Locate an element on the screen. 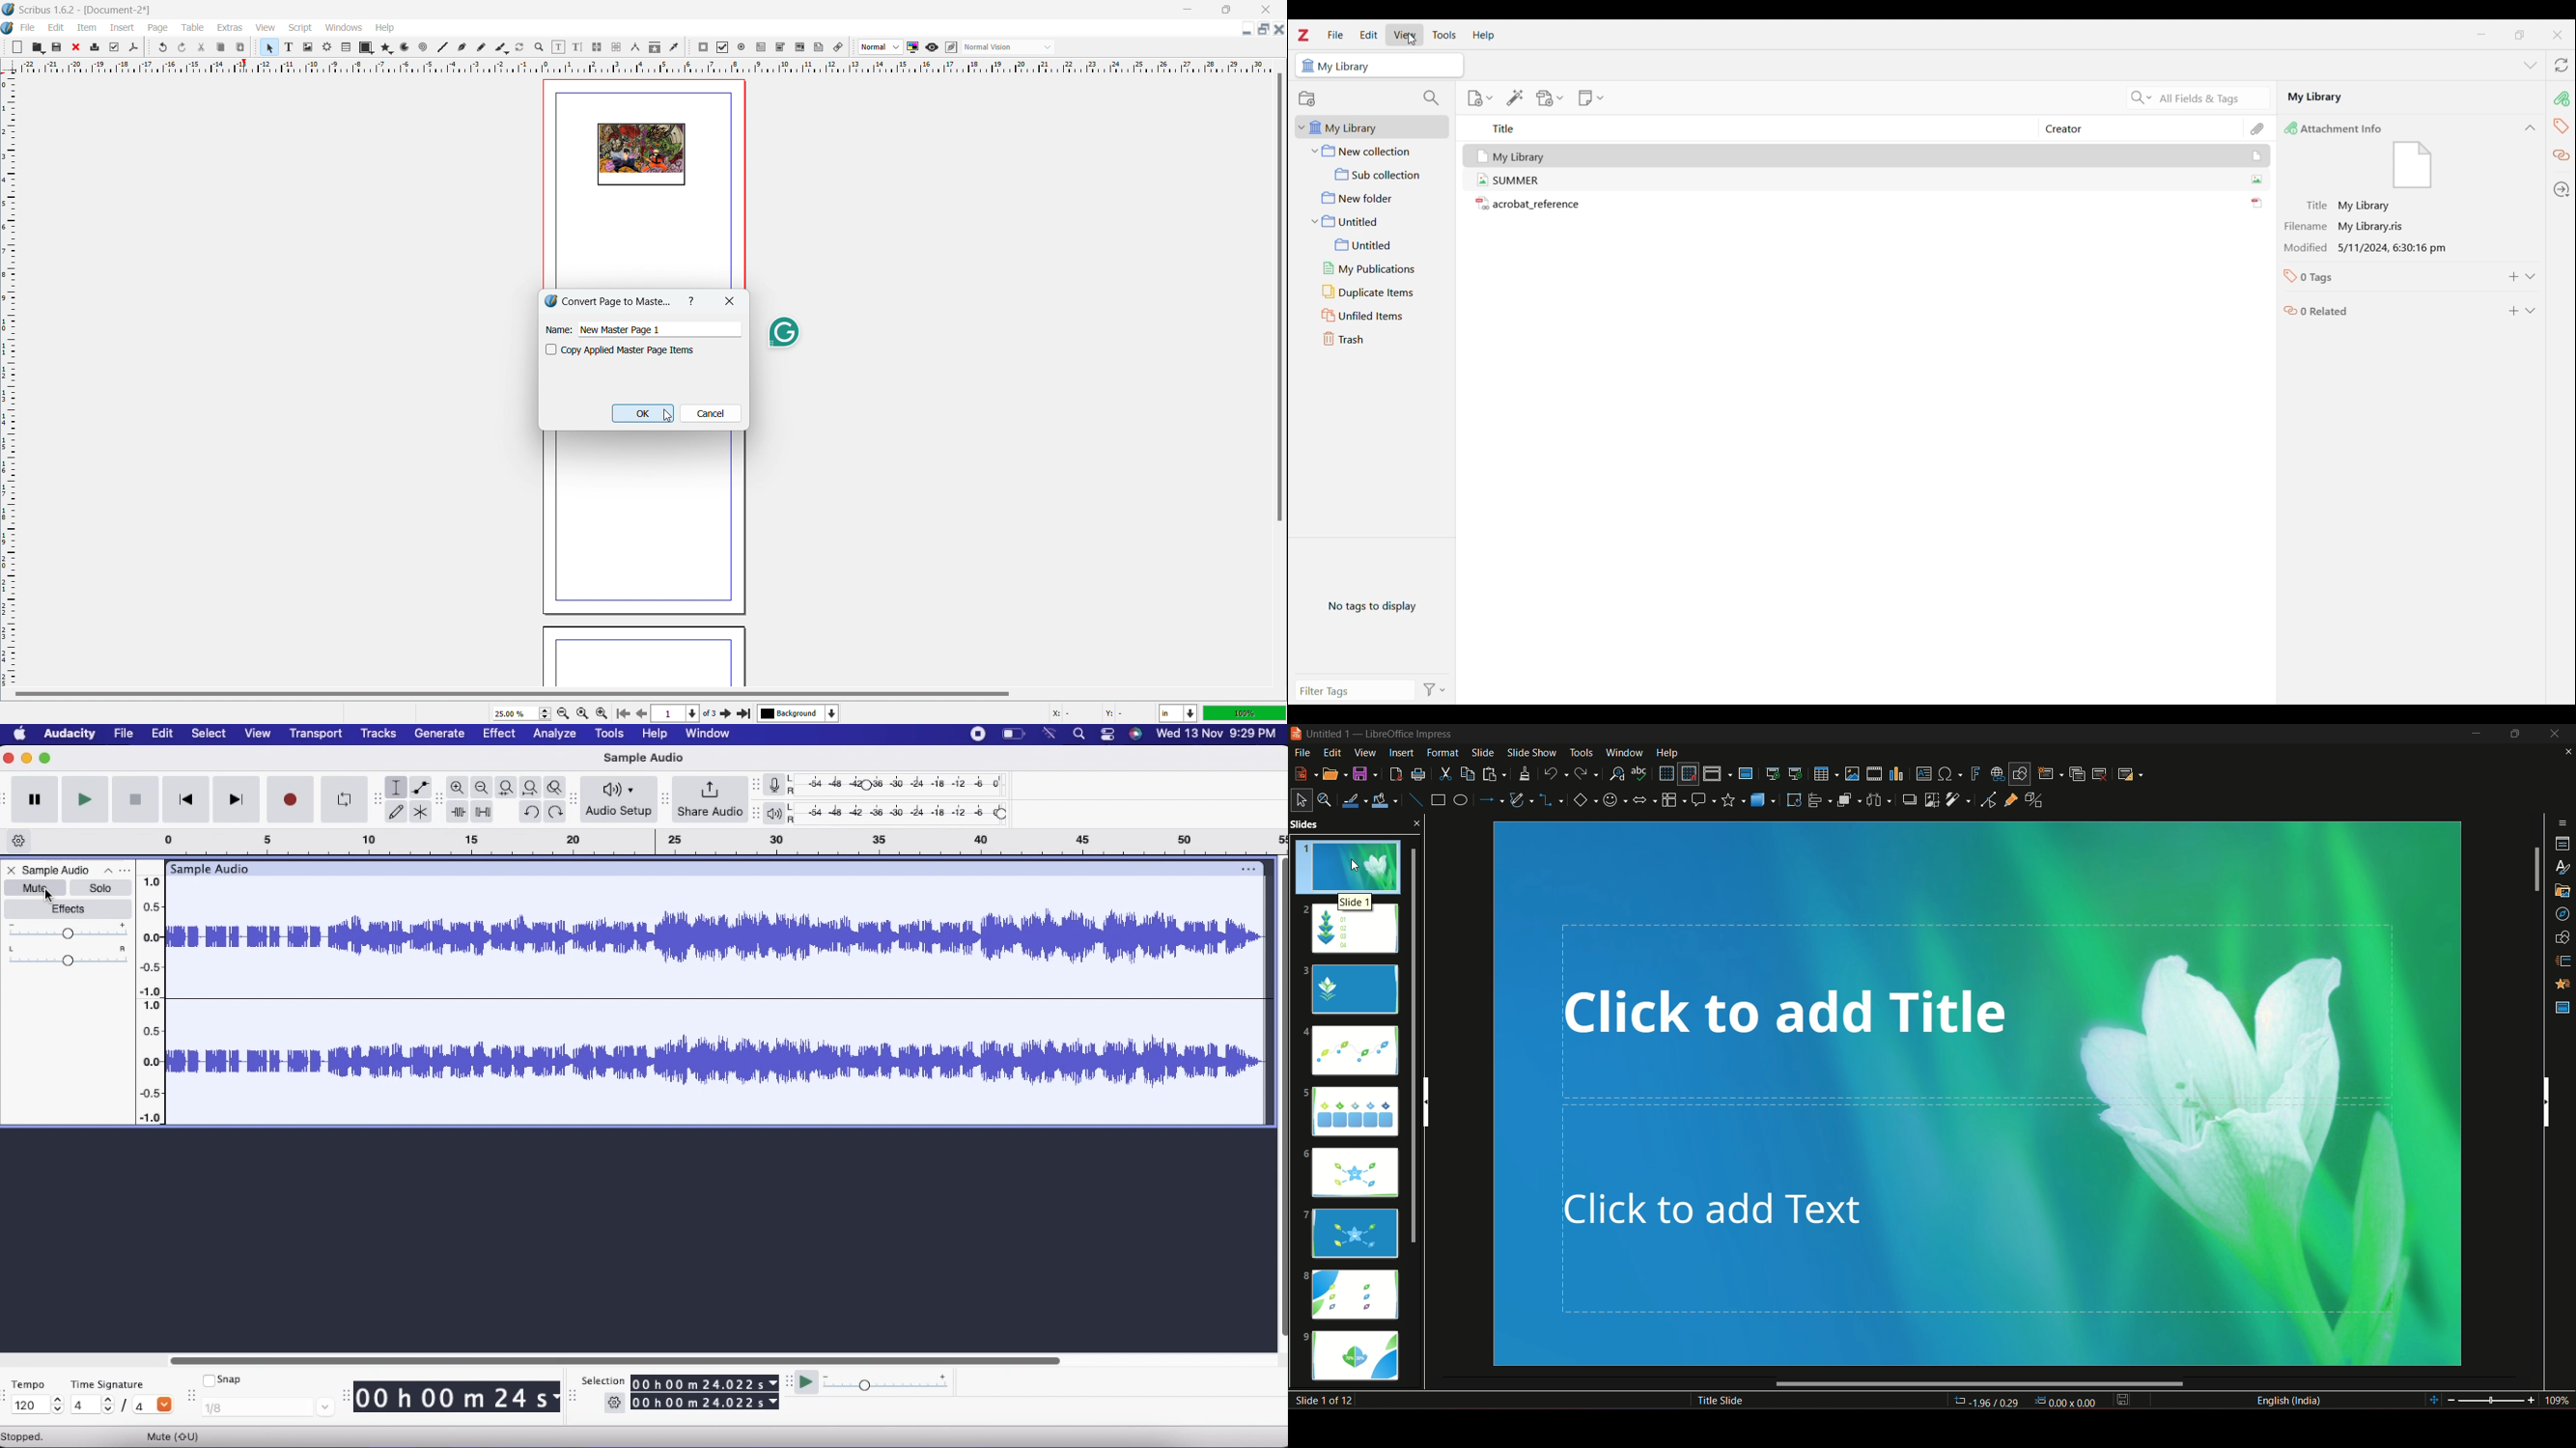  New note options is located at coordinates (1591, 98).